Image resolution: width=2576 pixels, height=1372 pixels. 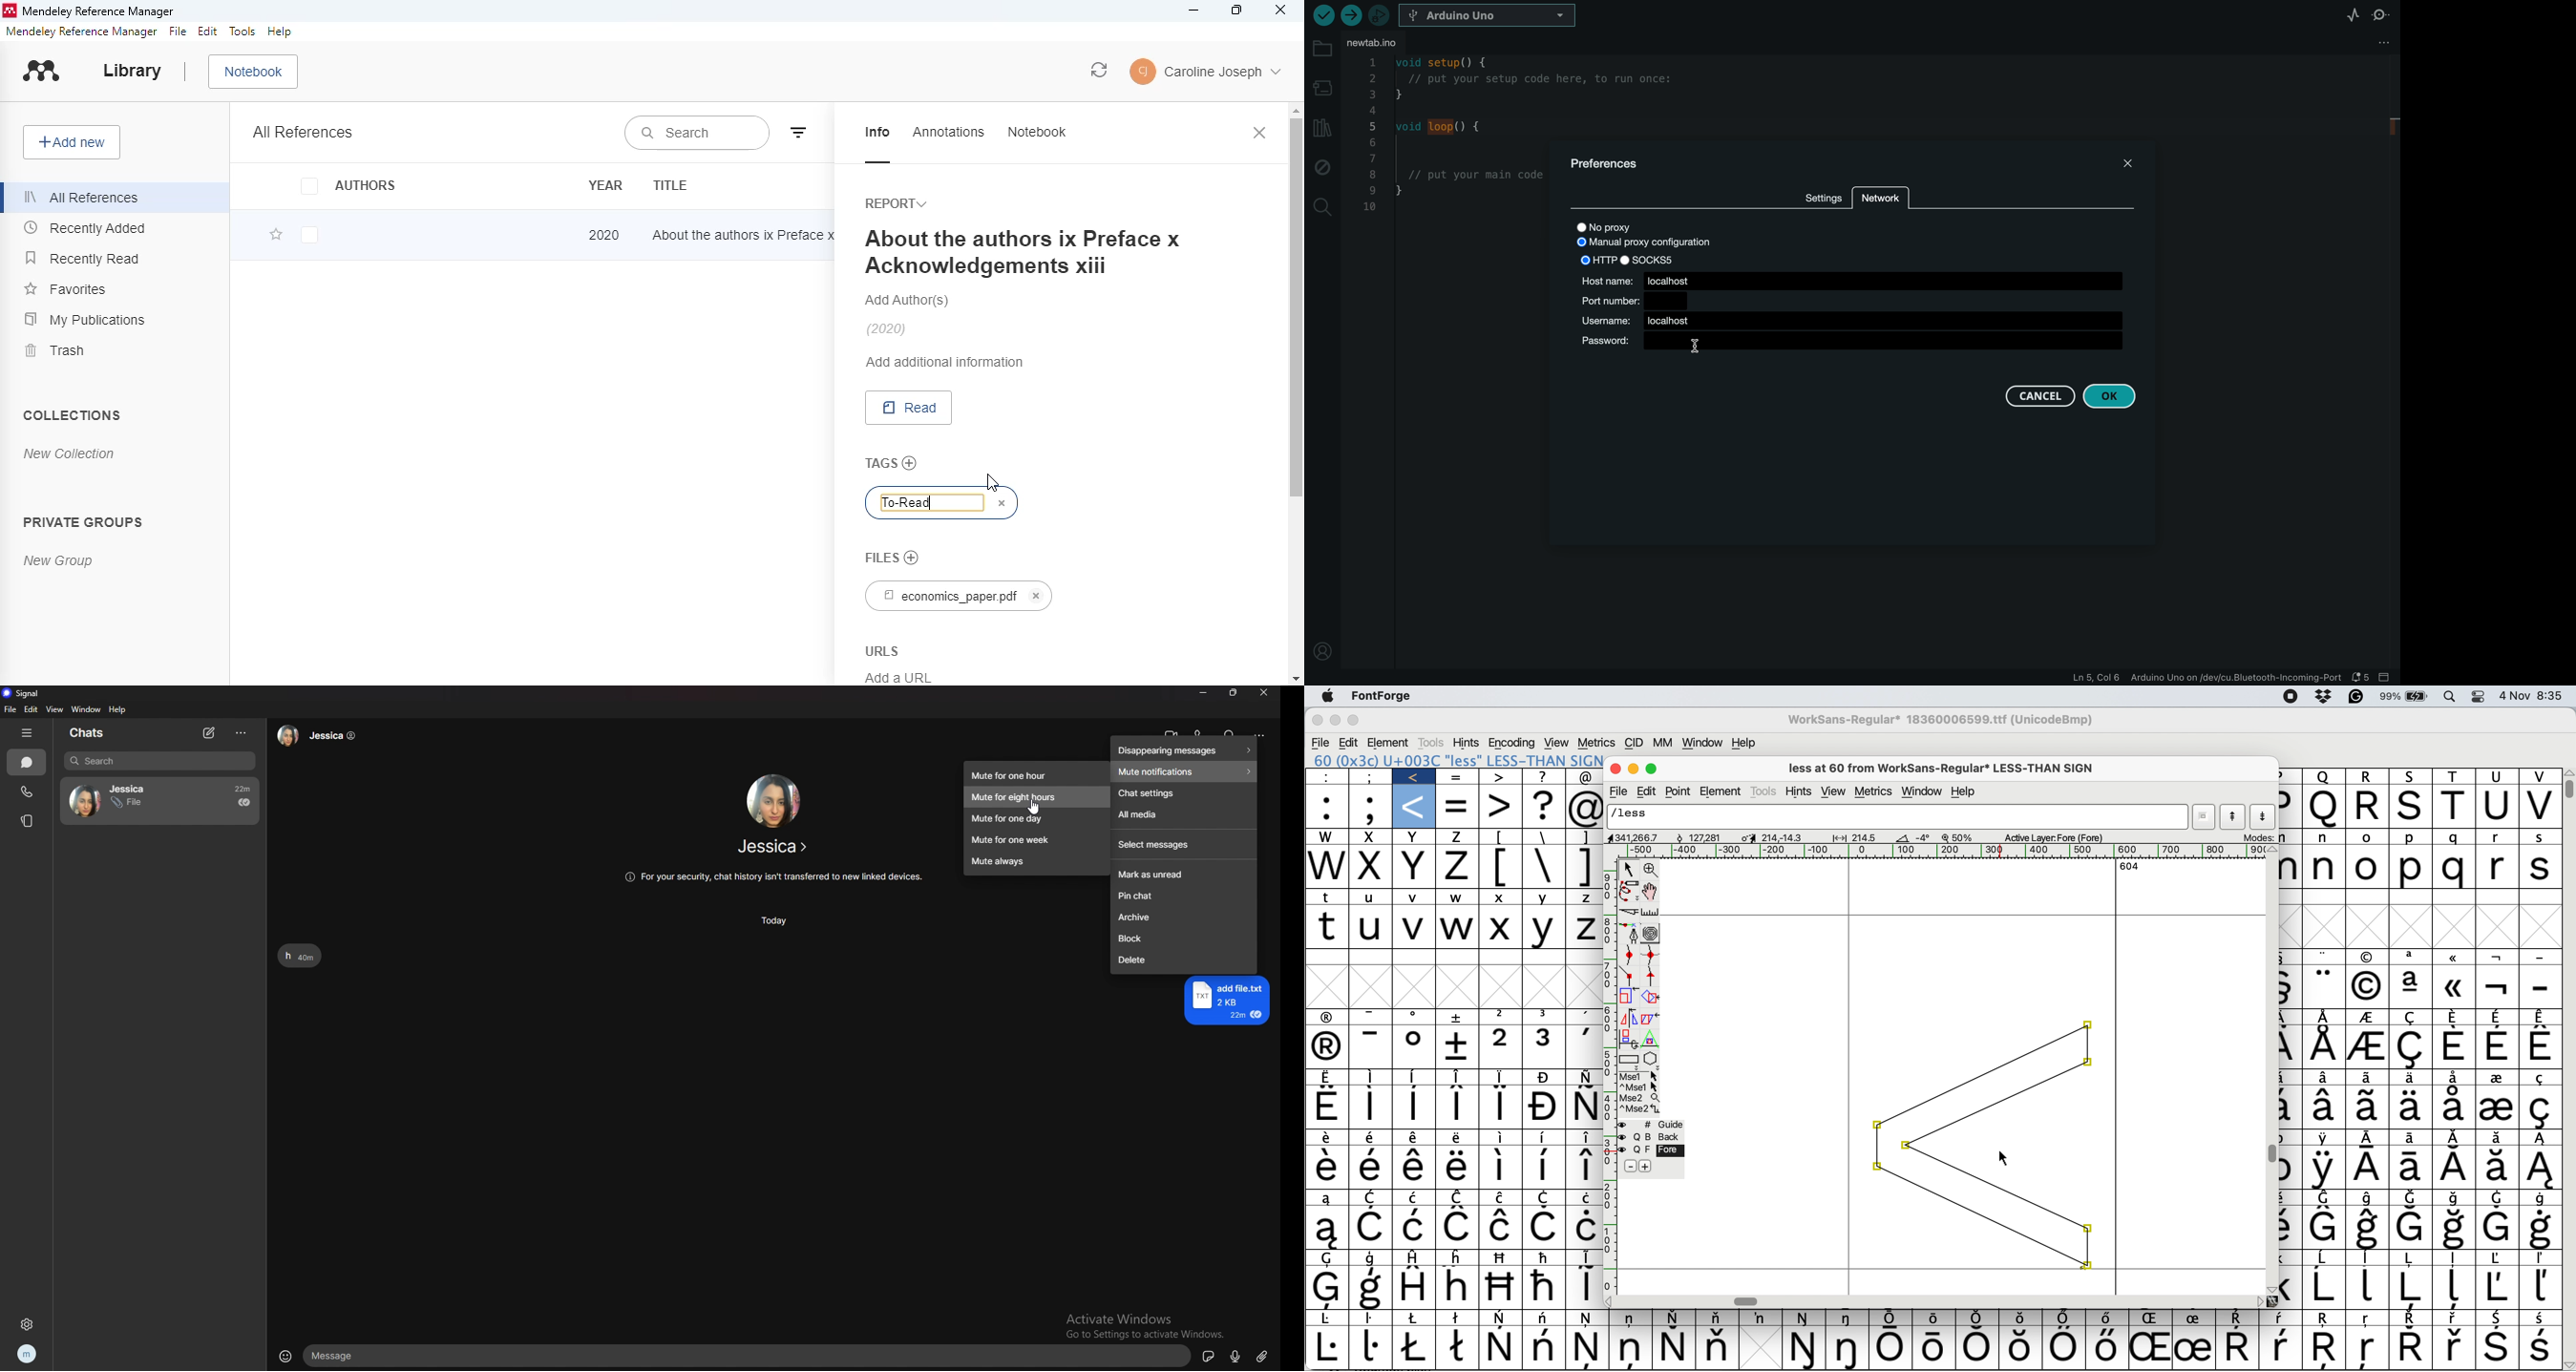 What do you see at coordinates (55, 708) in the screenshot?
I see `view` at bounding box center [55, 708].